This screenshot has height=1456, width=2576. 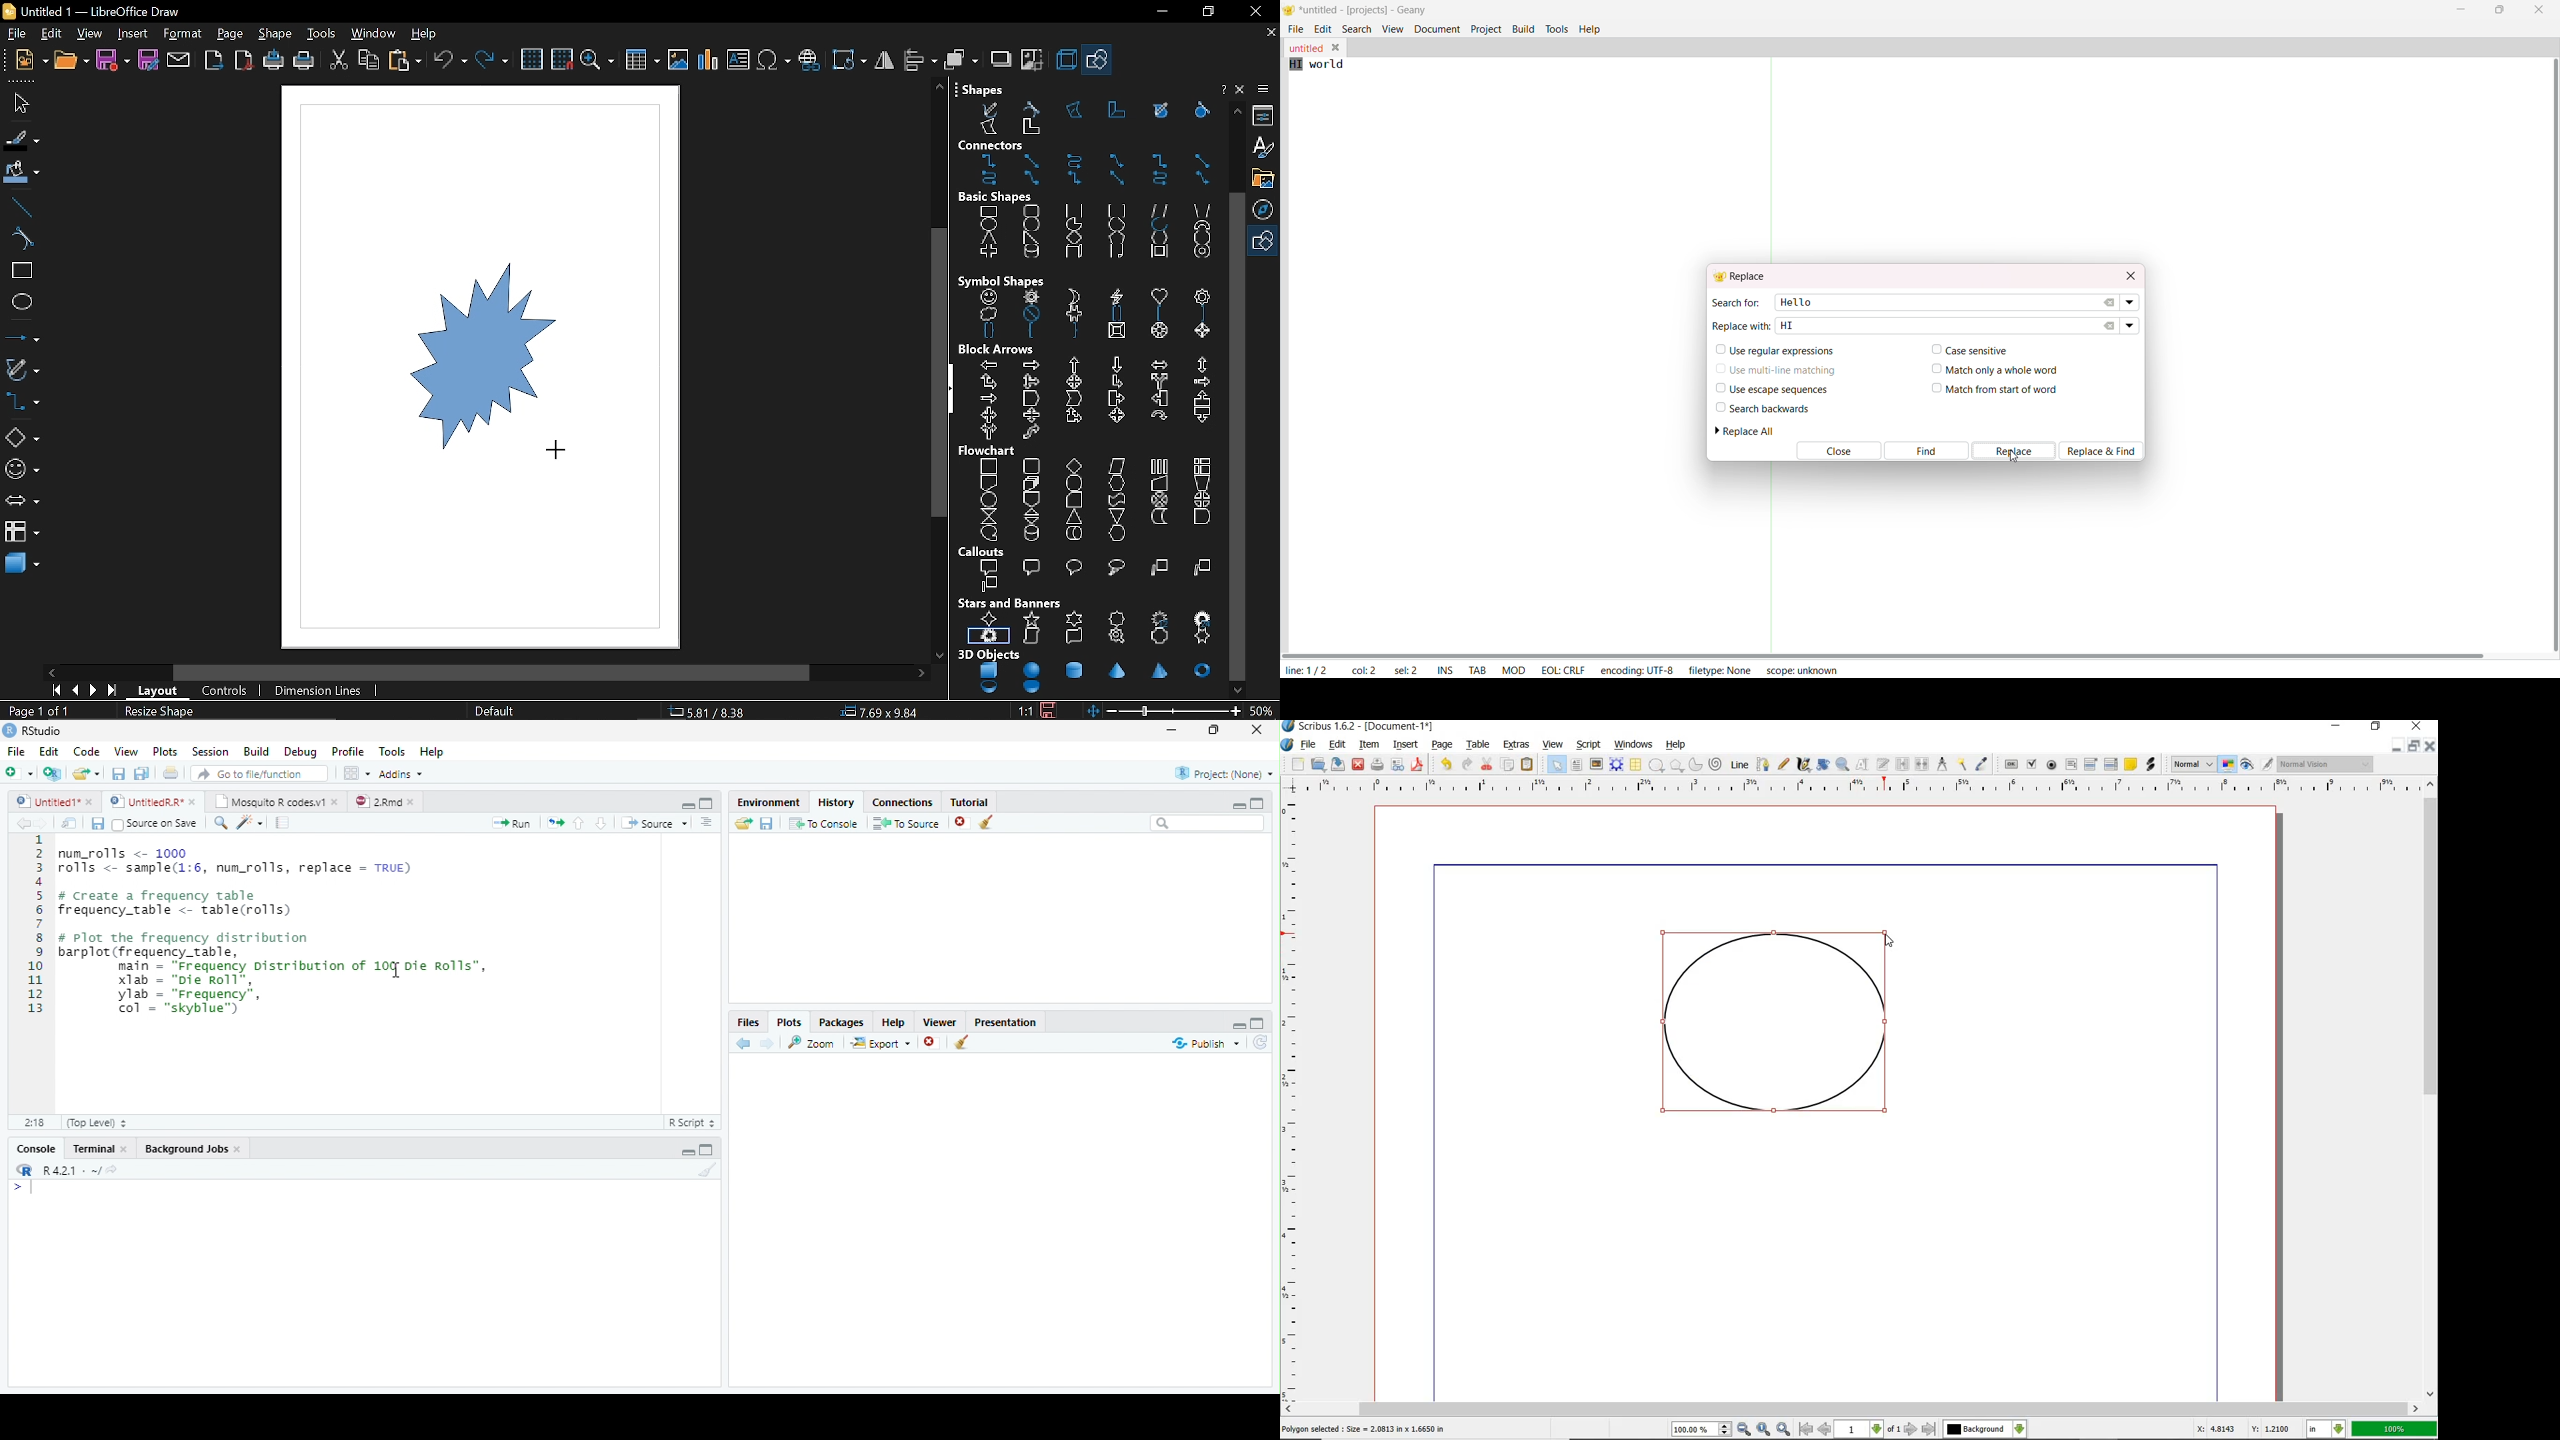 What do you see at coordinates (1239, 436) in the screenshot?
I see `Vertical scrollbar for shapes` at bounding box center [1239, 436].